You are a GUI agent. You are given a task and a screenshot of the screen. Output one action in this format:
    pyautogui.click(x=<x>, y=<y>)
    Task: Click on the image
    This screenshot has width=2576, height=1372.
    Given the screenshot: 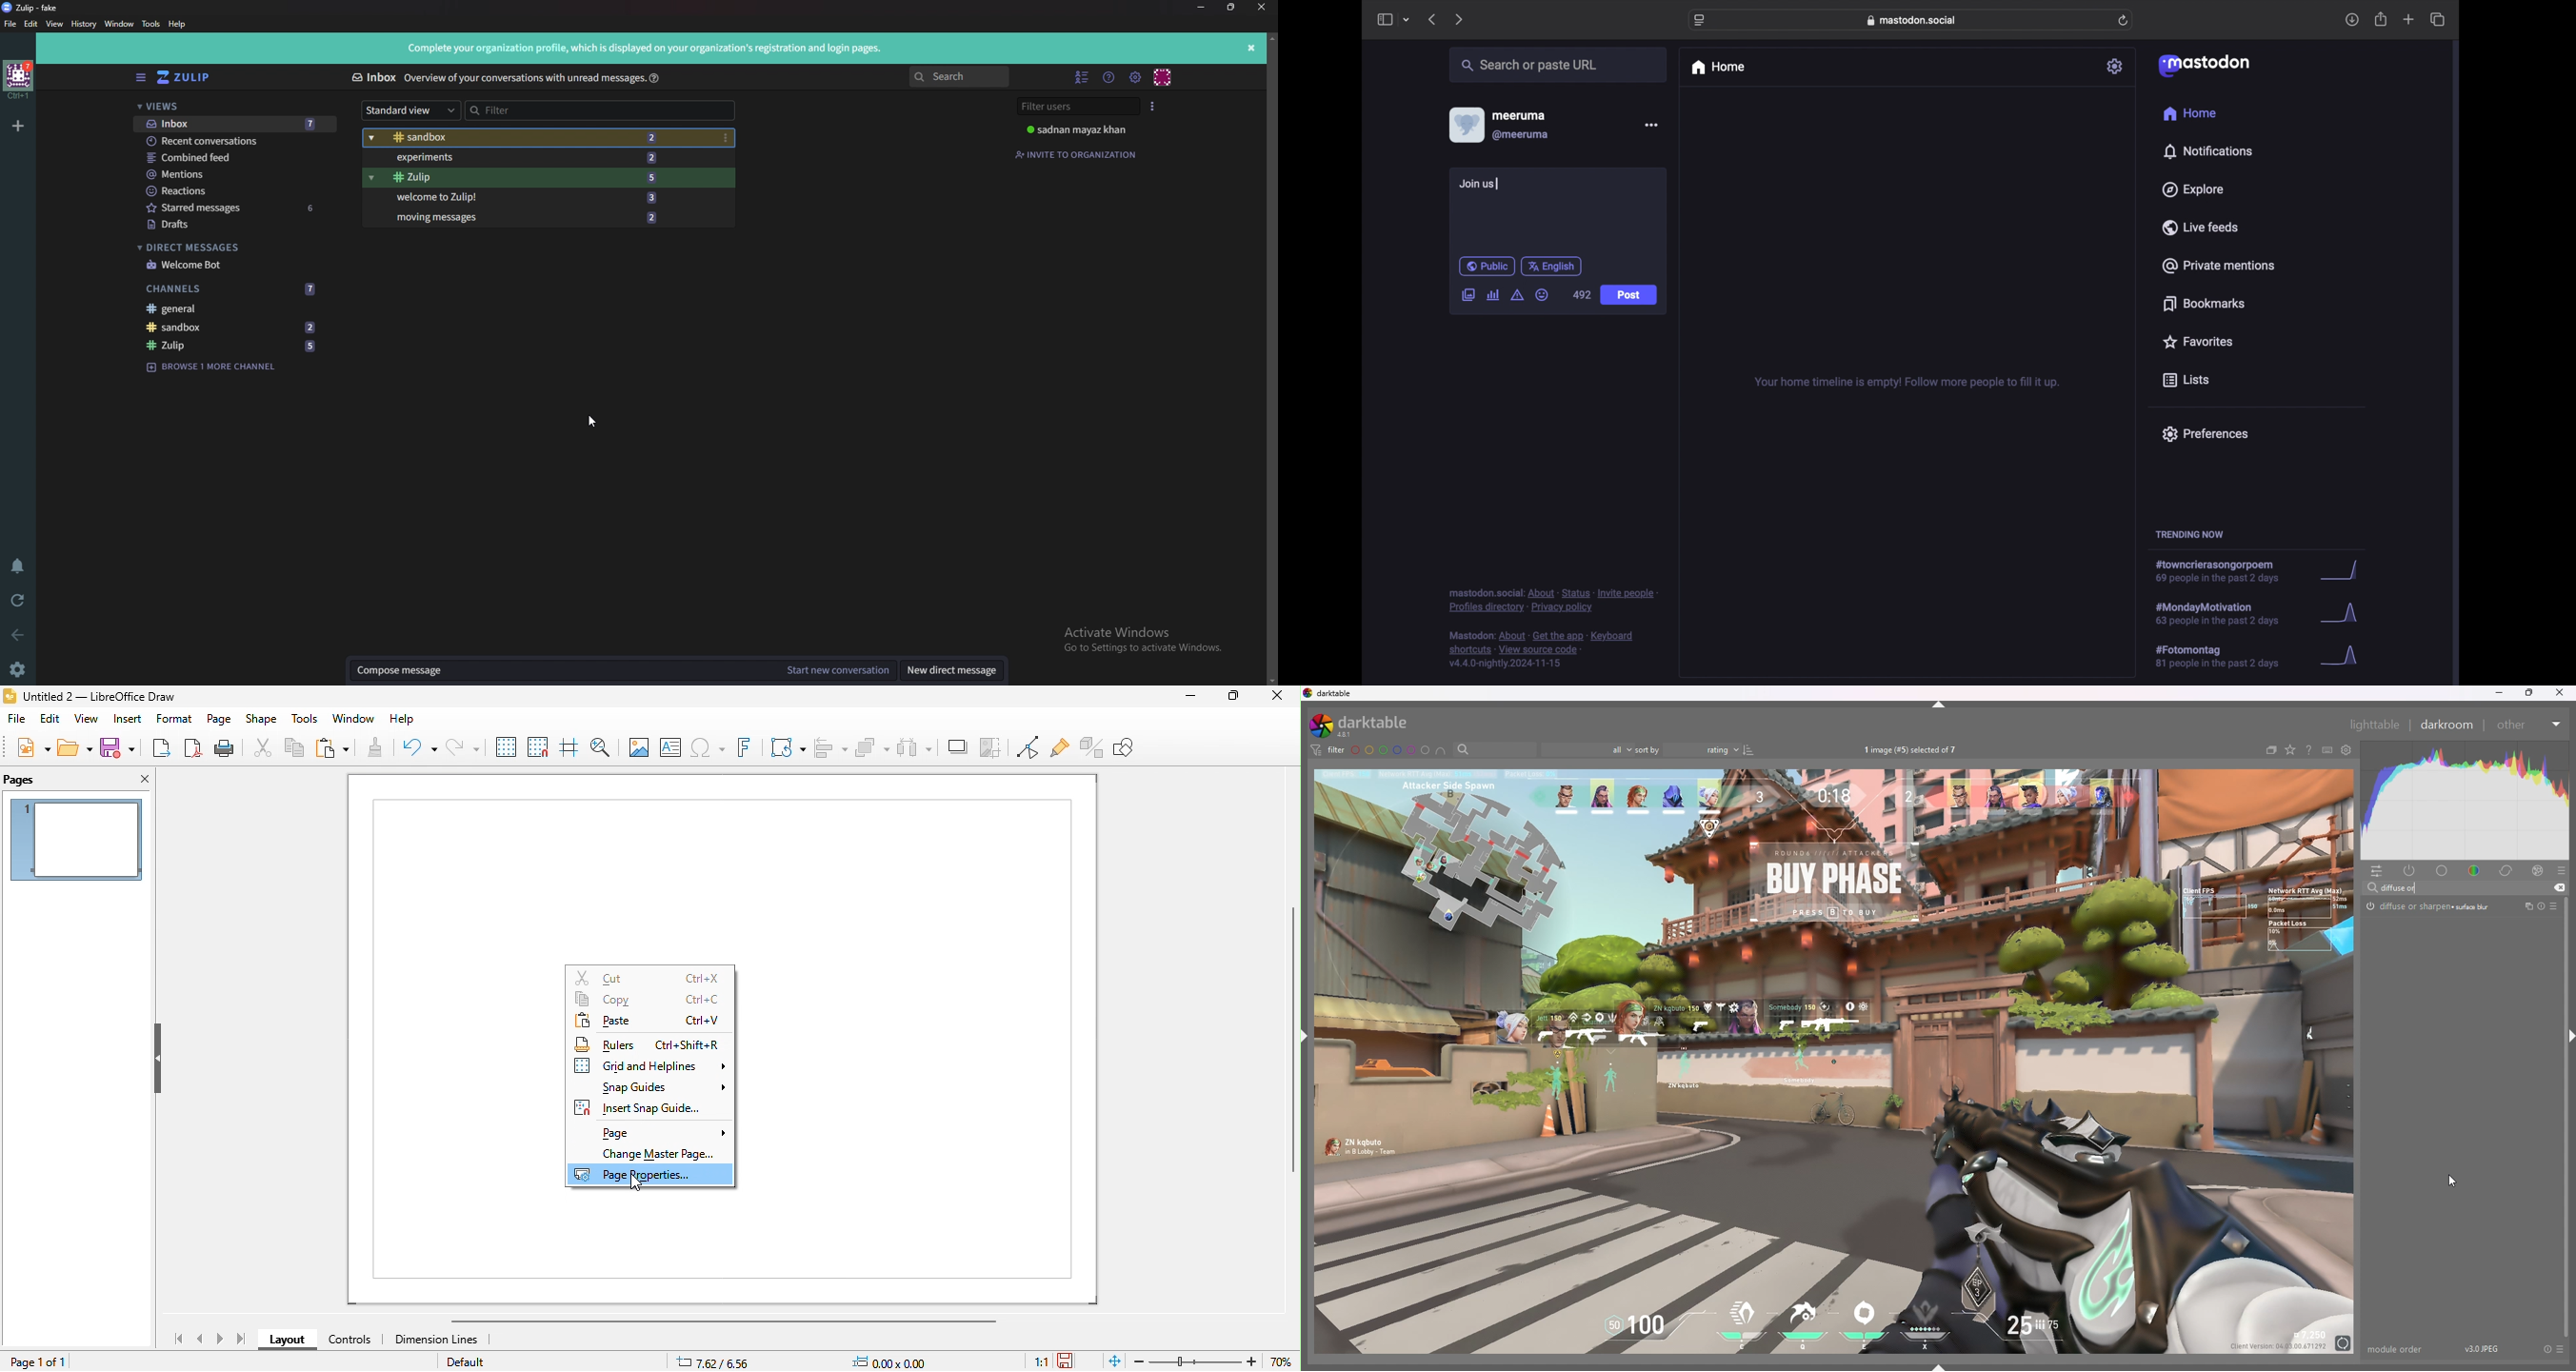 What is the action you would take?
    pyautogui.click(x=638, y=748)
    